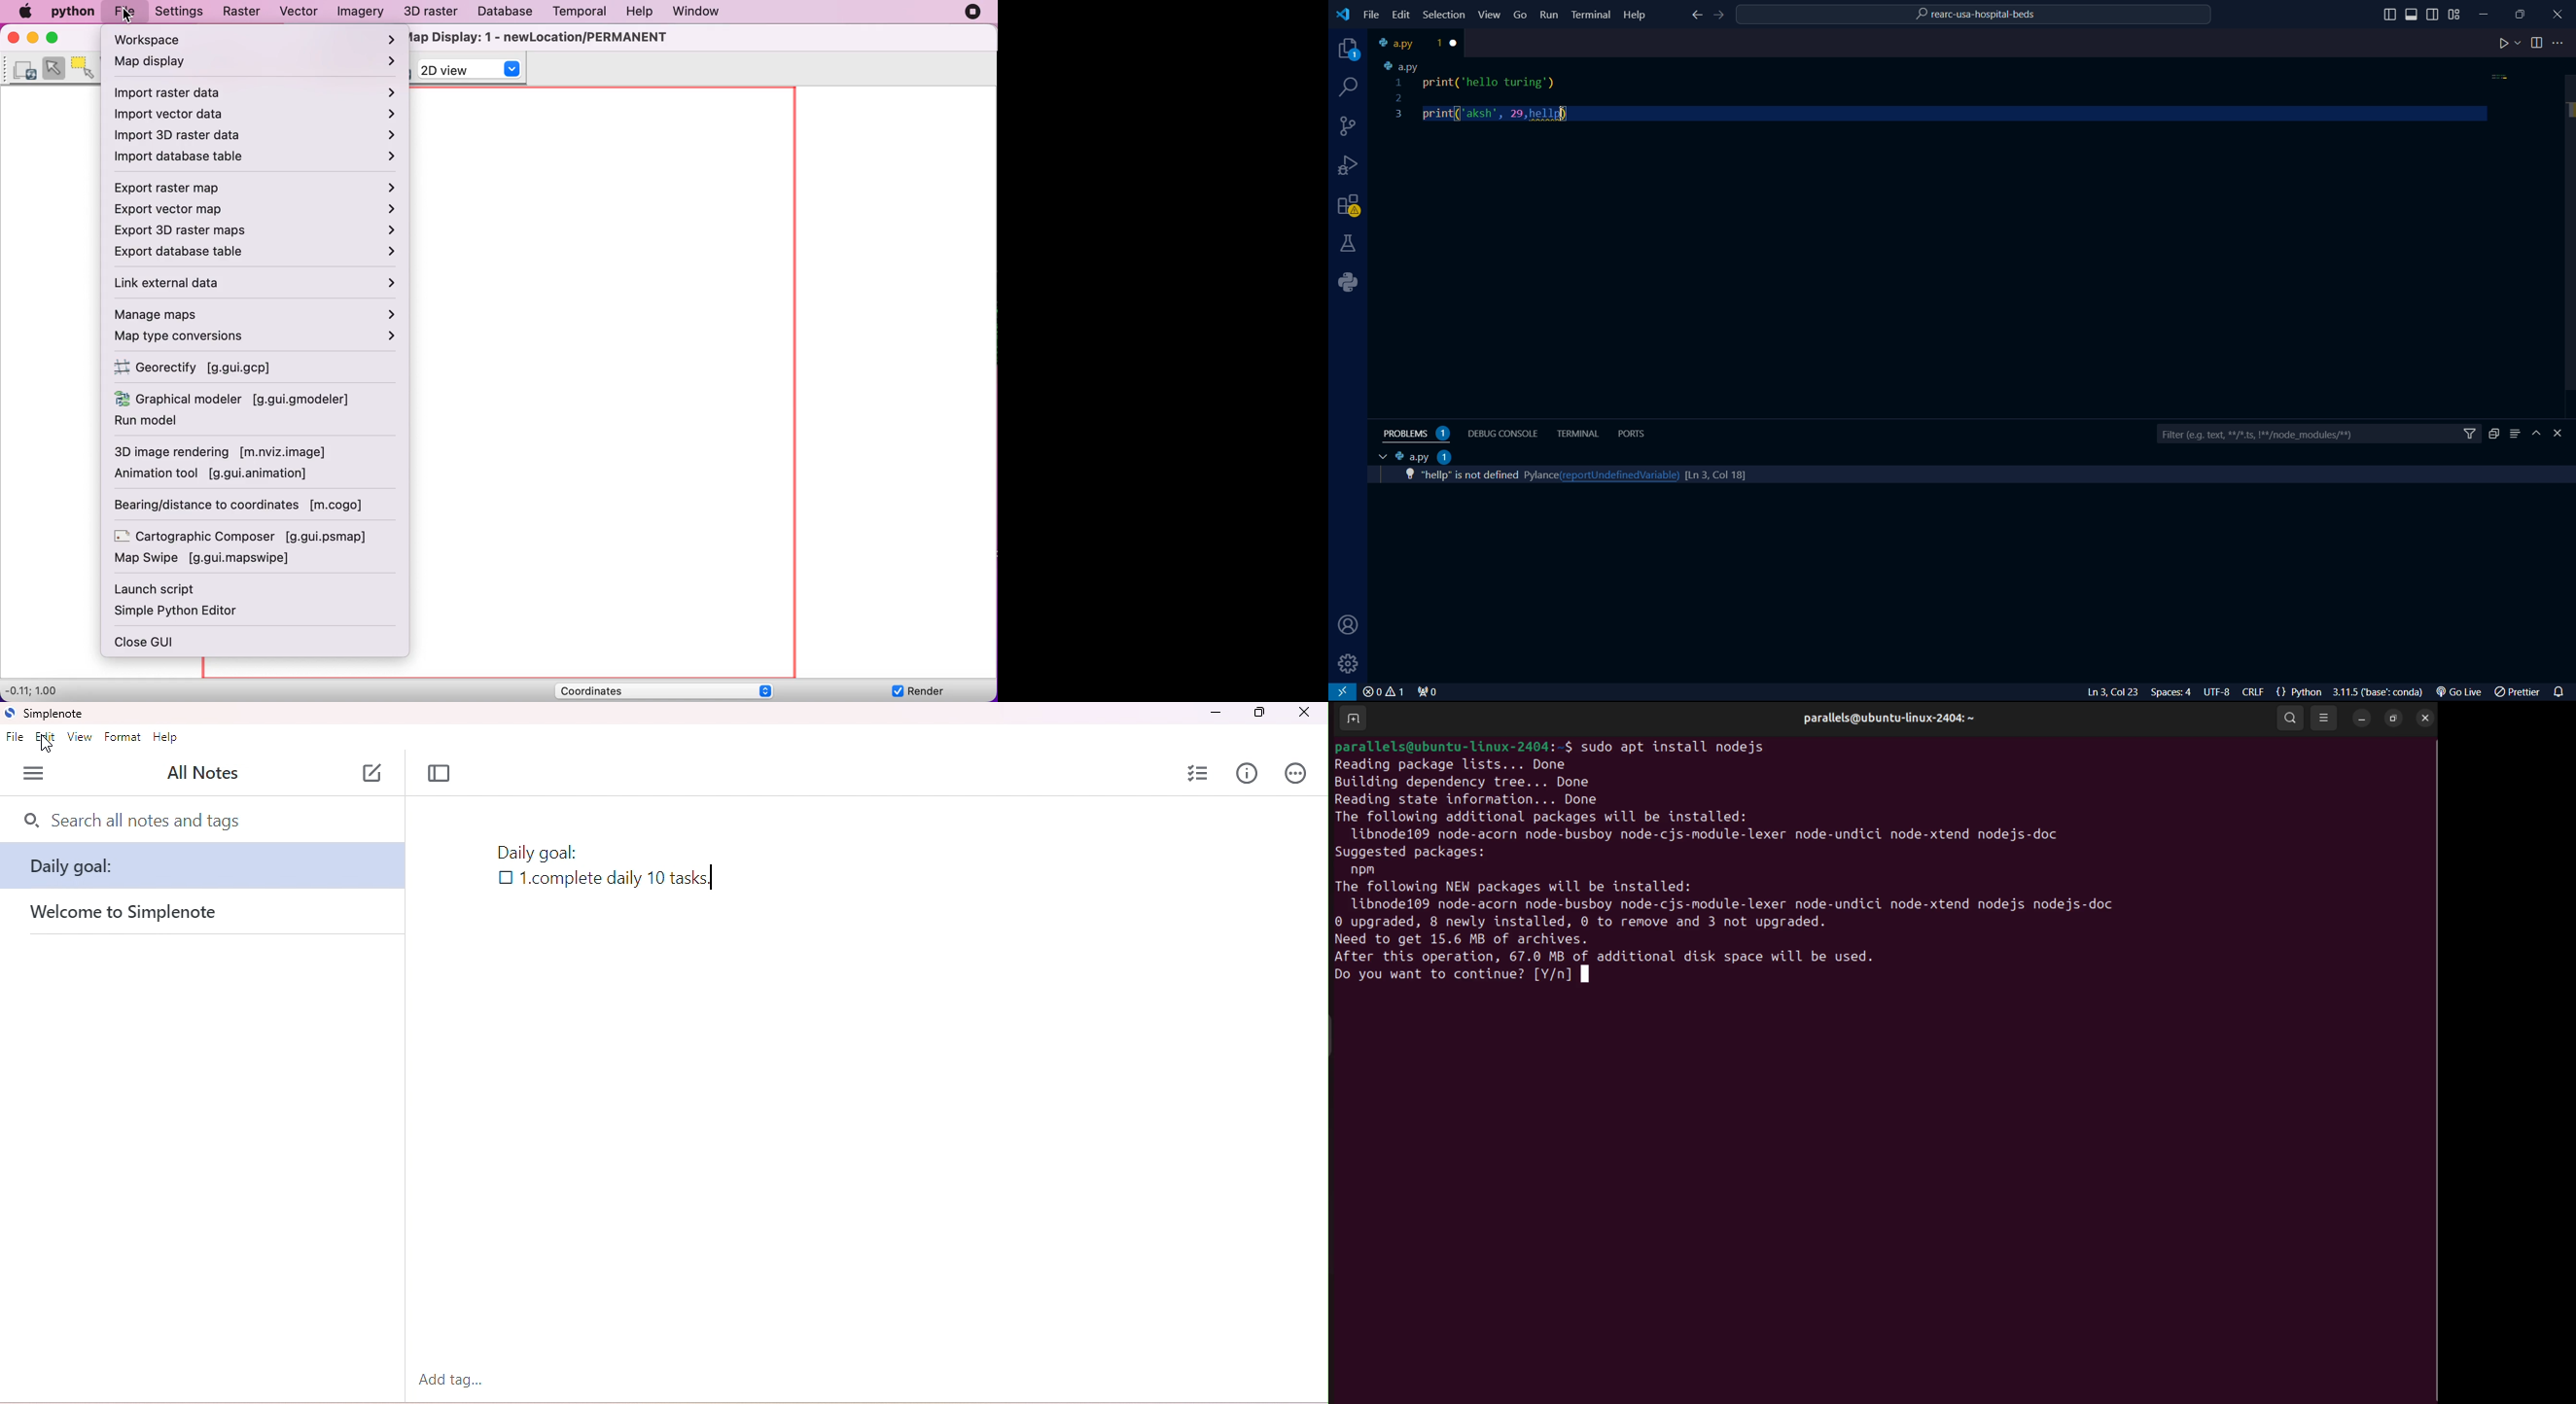 This screenshot has height=1428, width=2576. Describe the element at coordinates (1247, 772) in the screenshot. I see `info` at that location.